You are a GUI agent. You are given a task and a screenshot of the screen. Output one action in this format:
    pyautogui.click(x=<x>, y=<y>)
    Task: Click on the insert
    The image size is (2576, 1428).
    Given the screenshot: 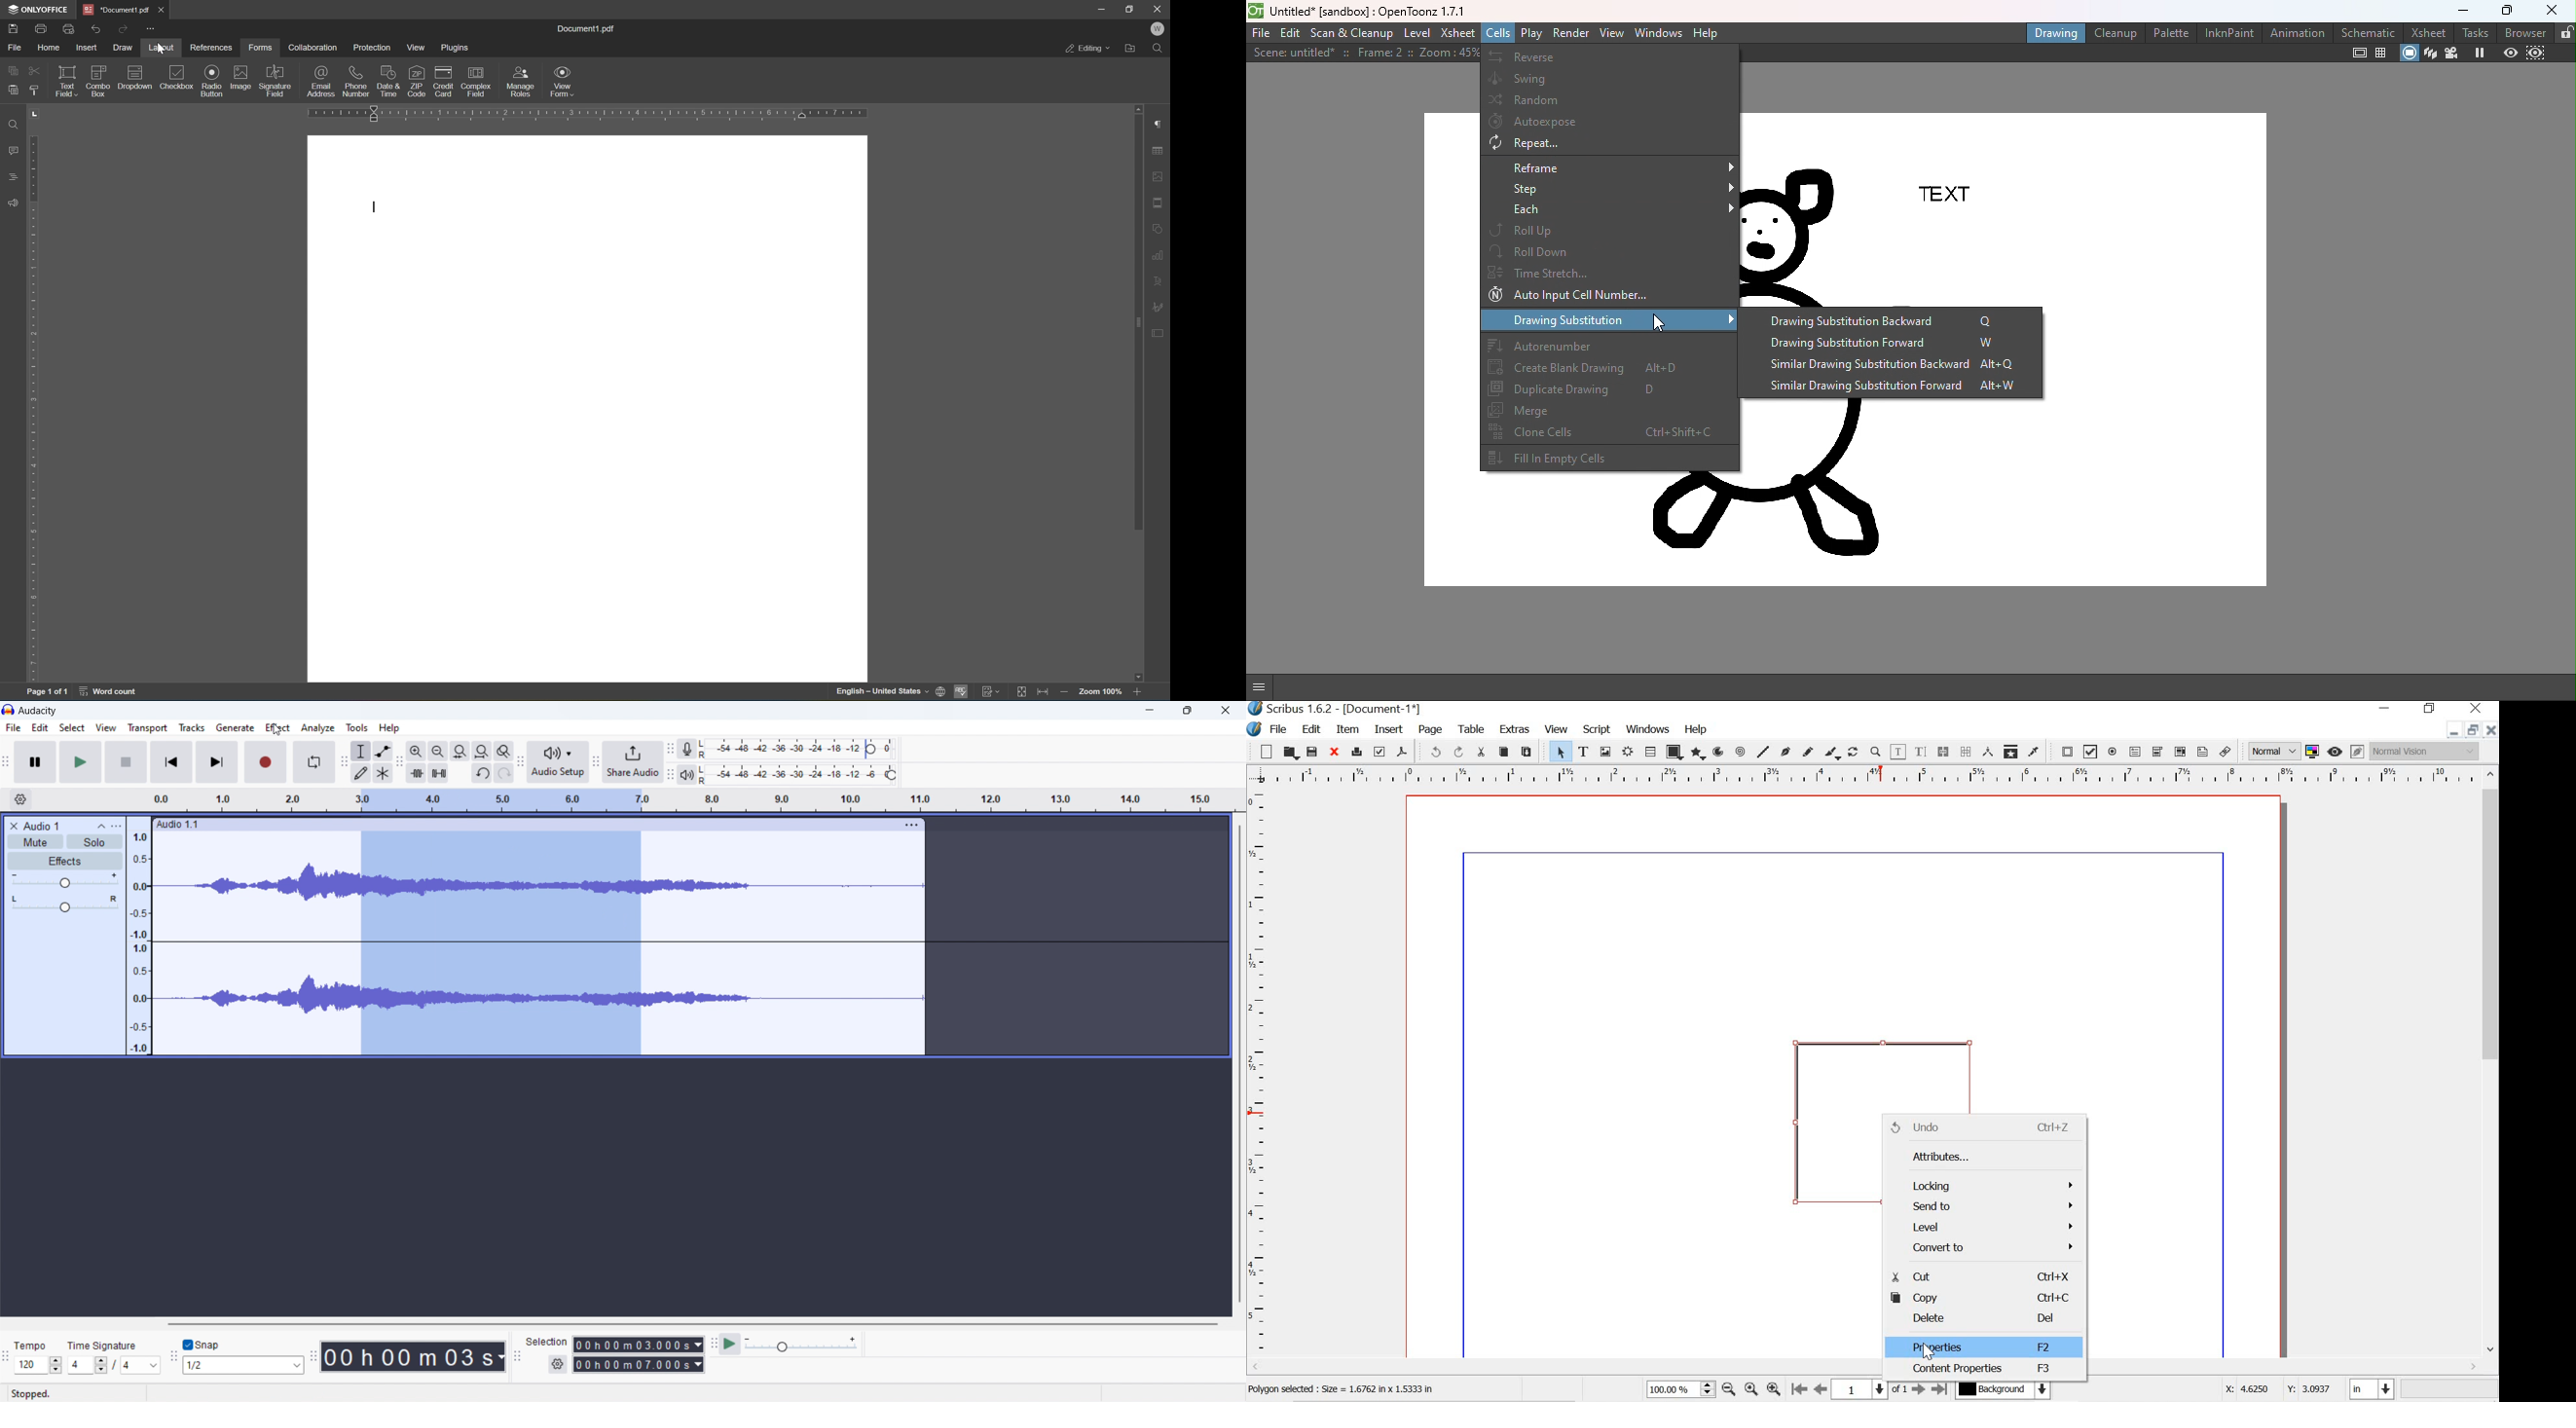 What is the action you would take?
    pyautogui.click(x=90, y=48)
    